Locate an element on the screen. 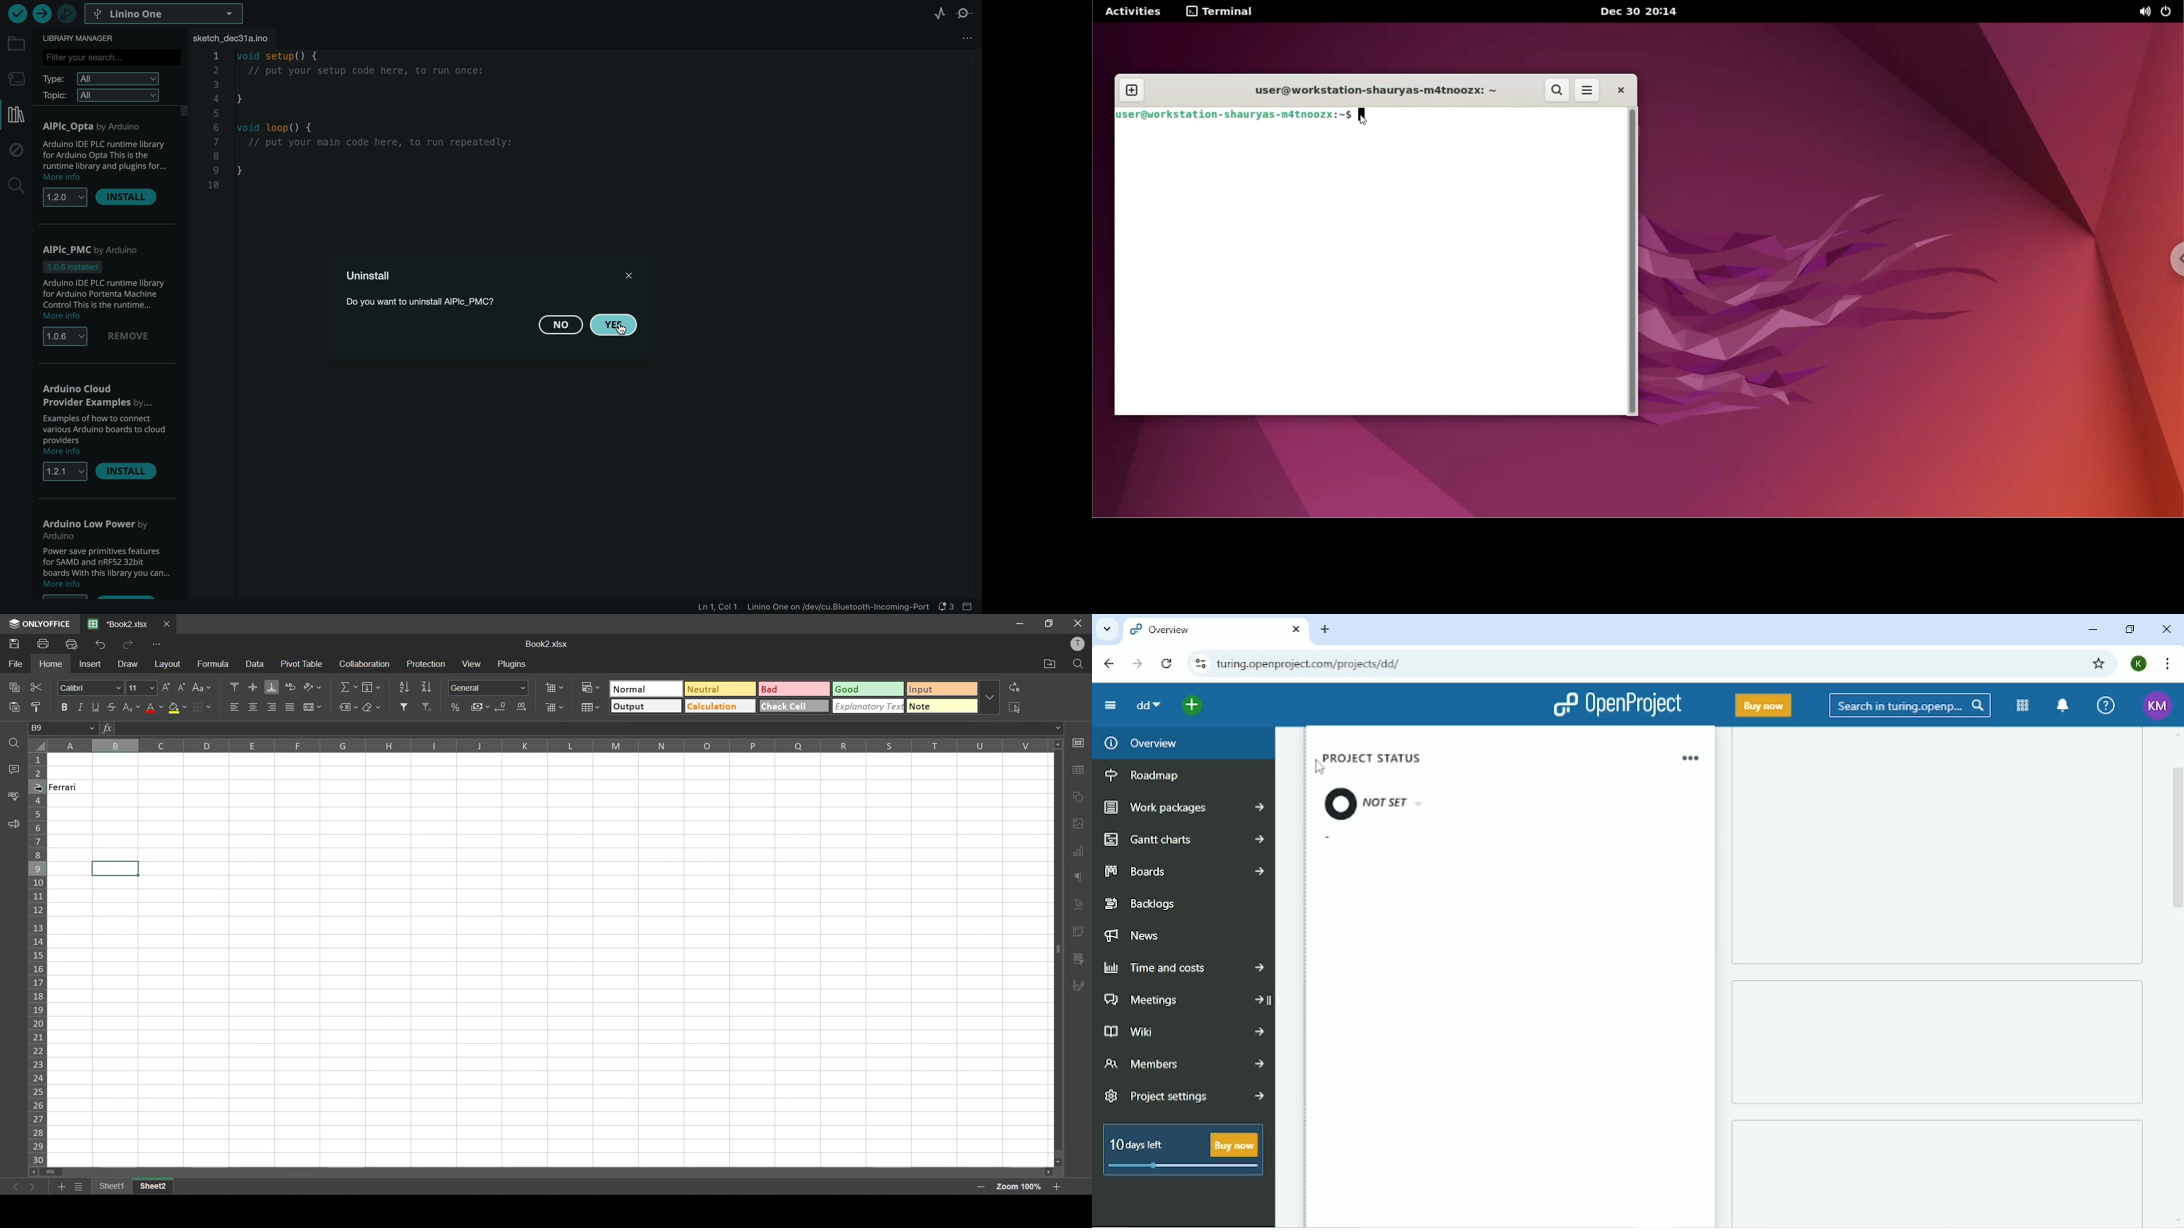 This screenshot has width=2184, height=1232. good is located at coordinates (866, 690).